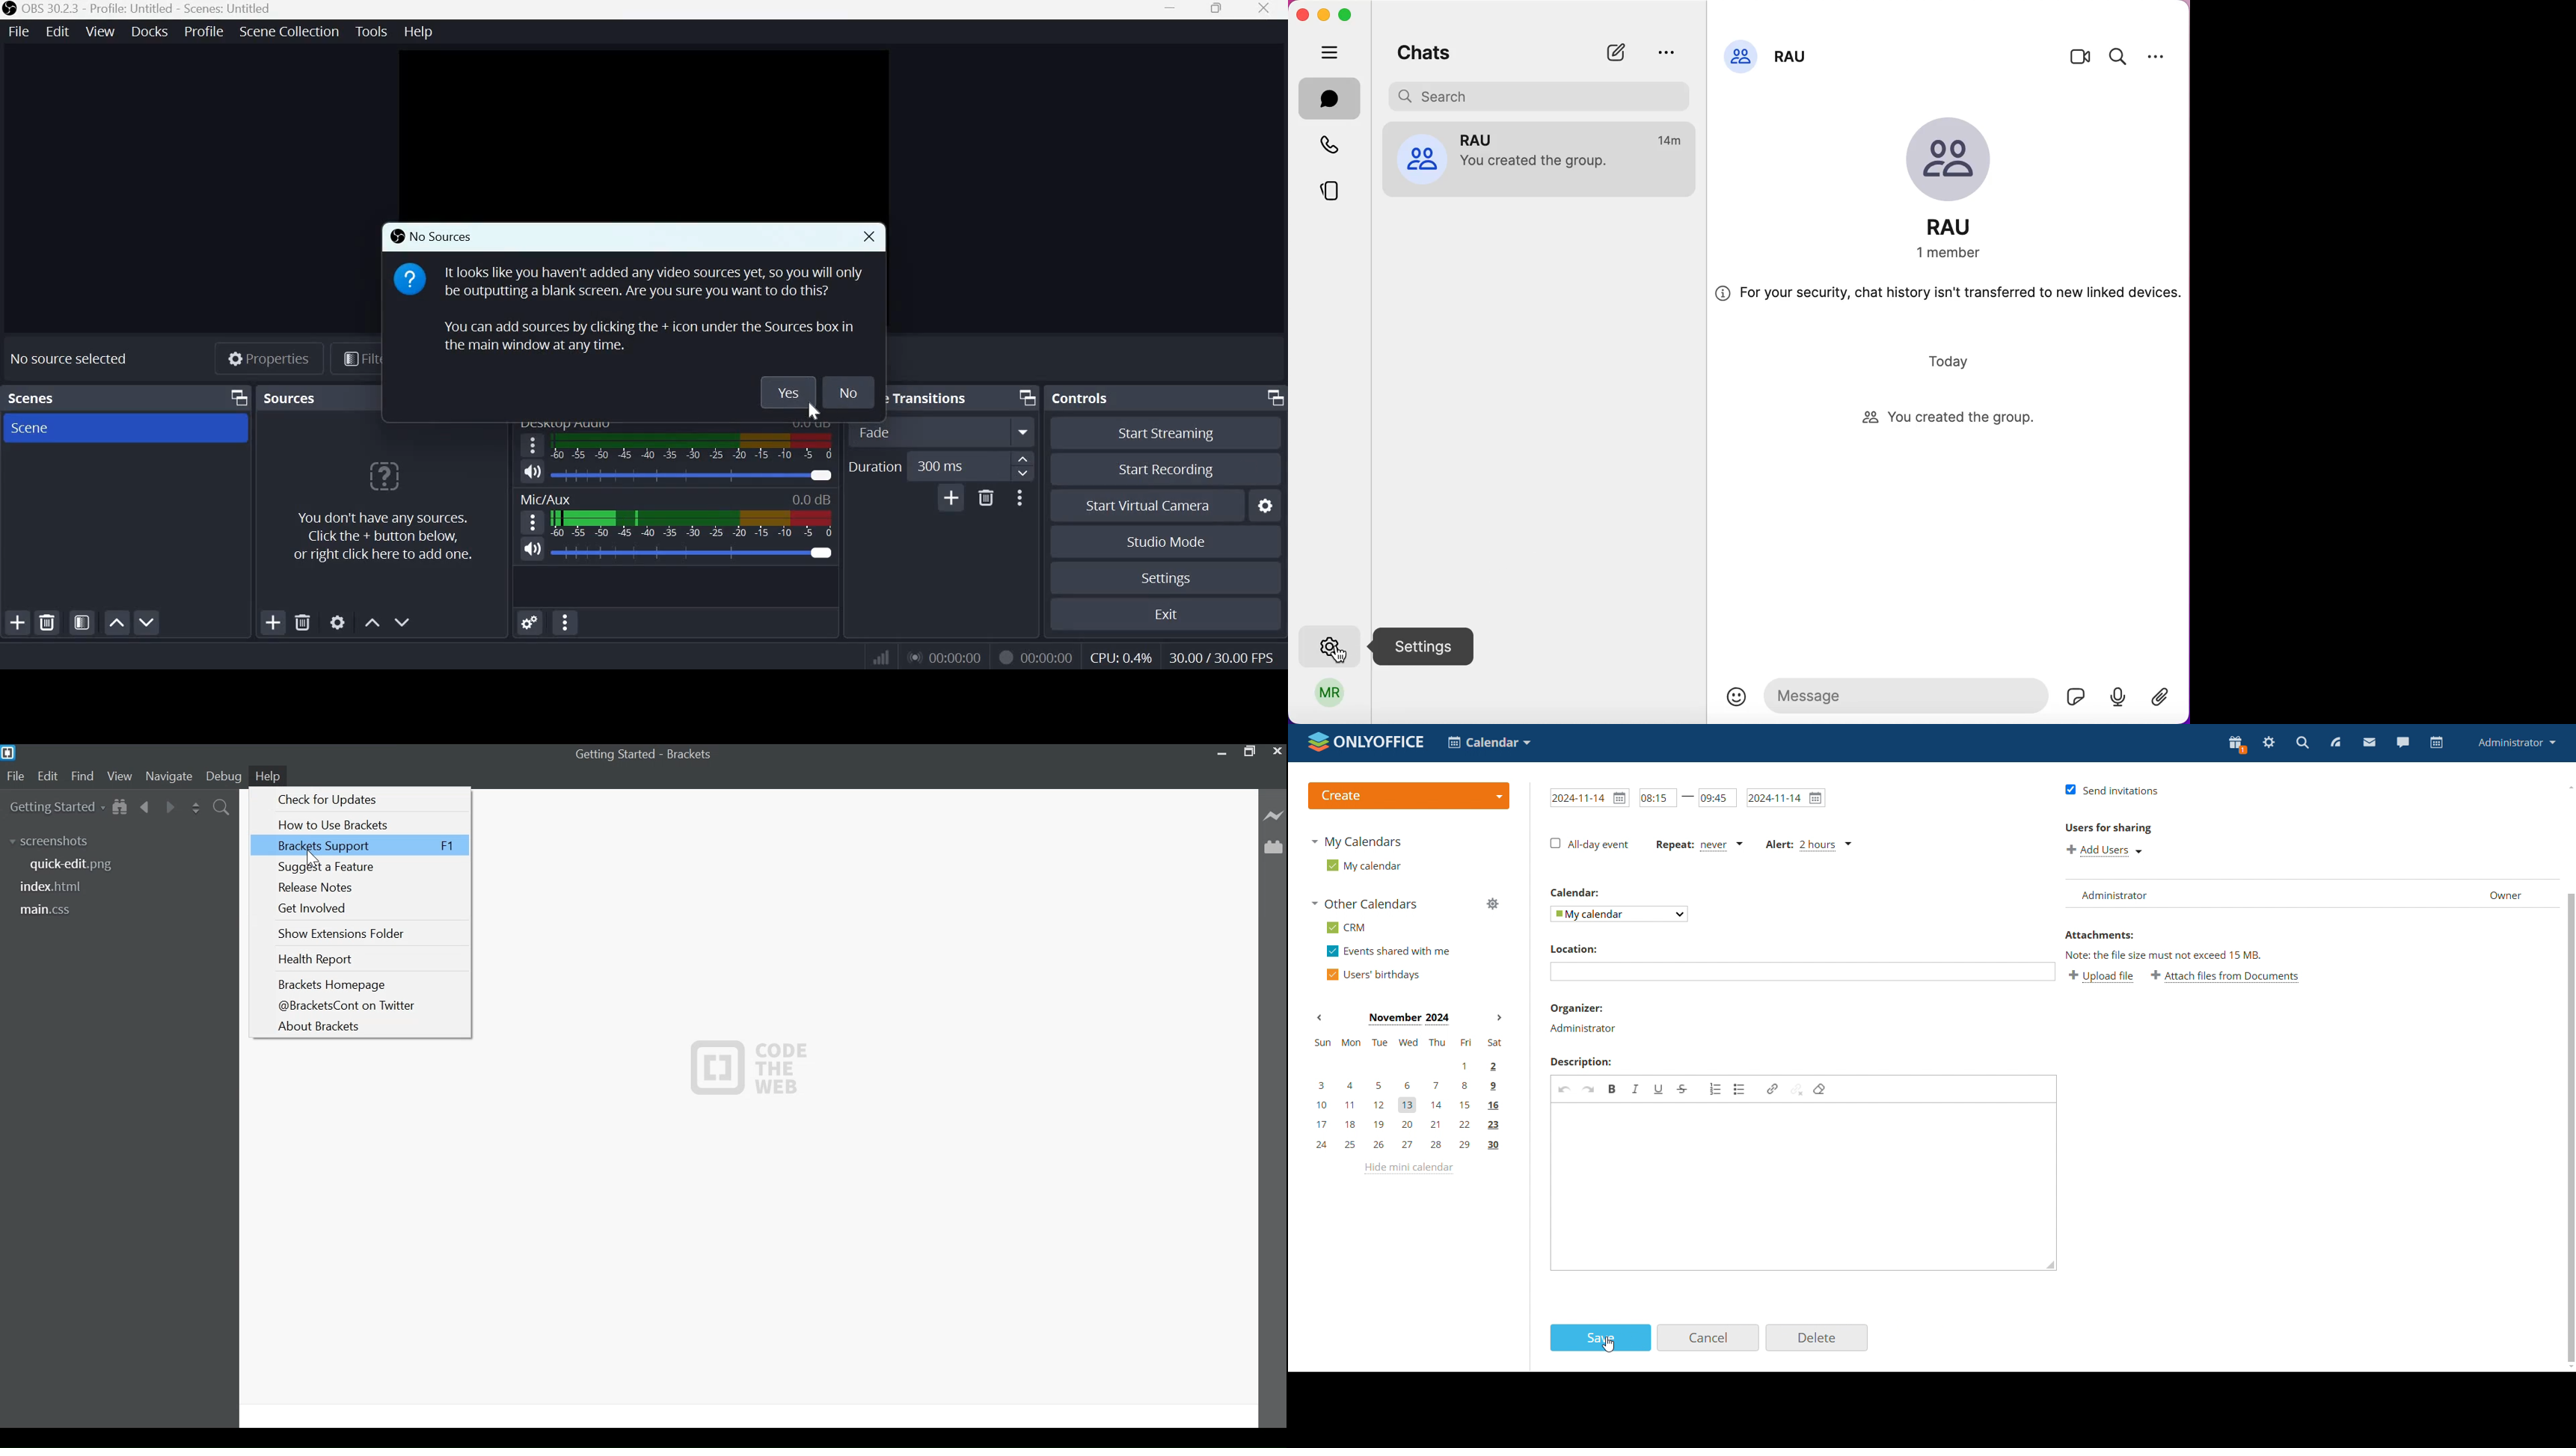  Describe the element at coordinates (533, 522) in the screenshot. I see `Hamburger icon` at that location.